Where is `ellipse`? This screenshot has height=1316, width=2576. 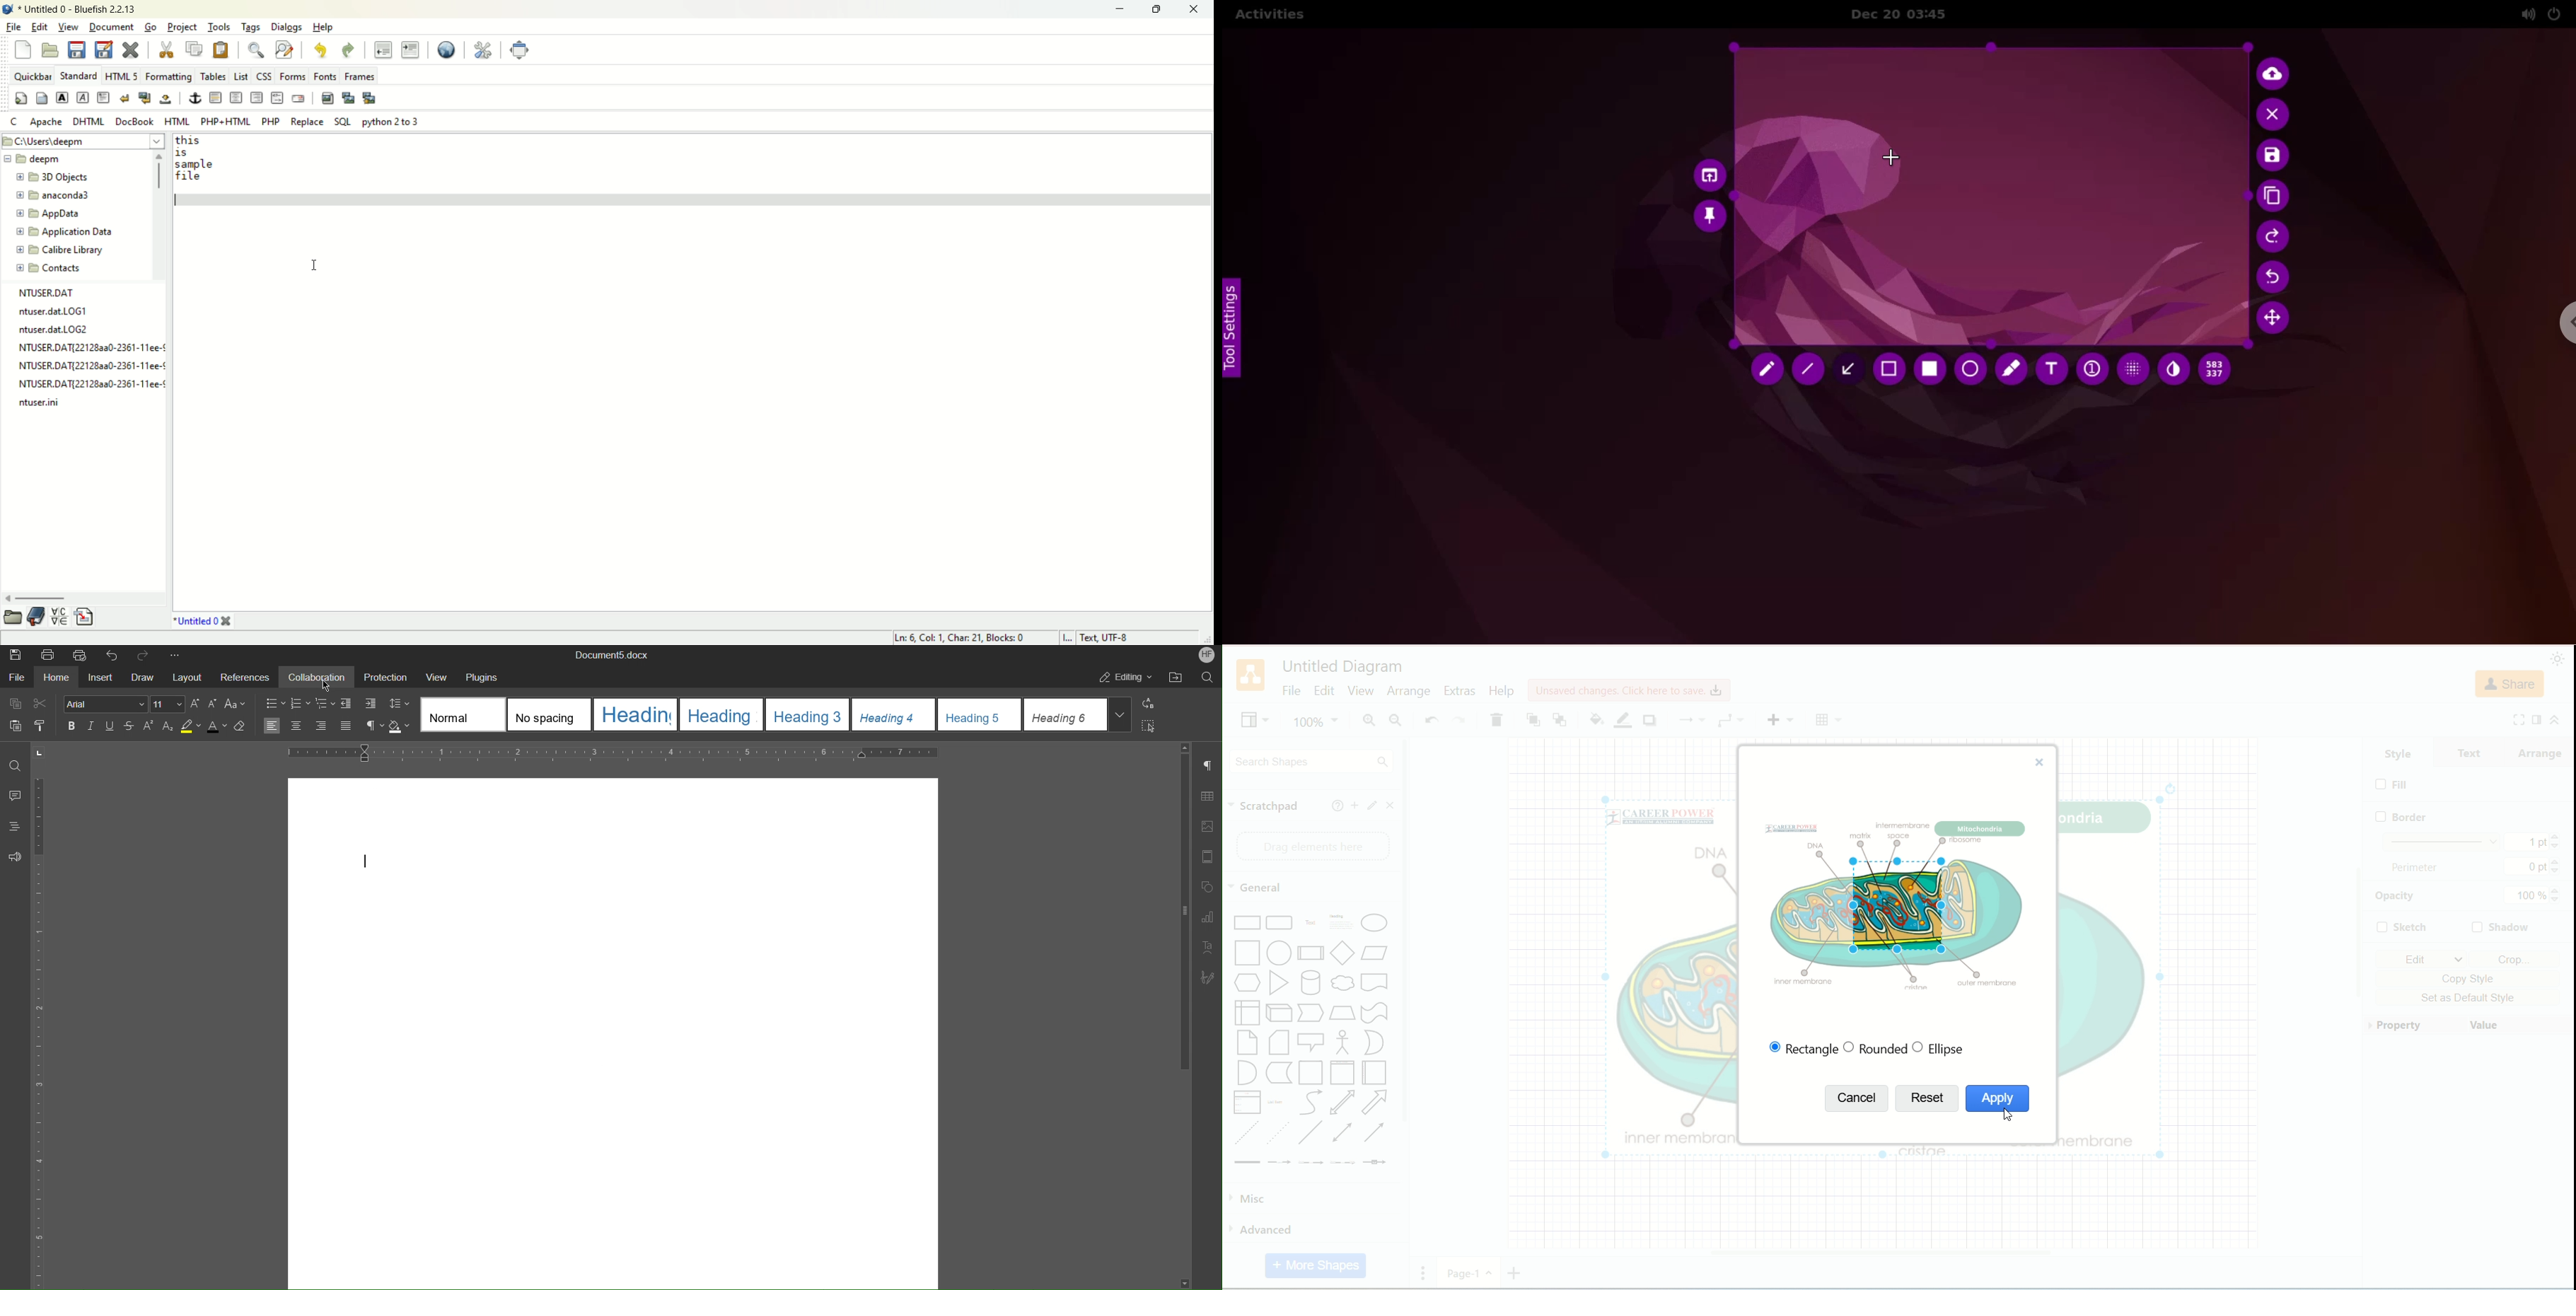 ellipse is located at coordinates (1943, 1048).